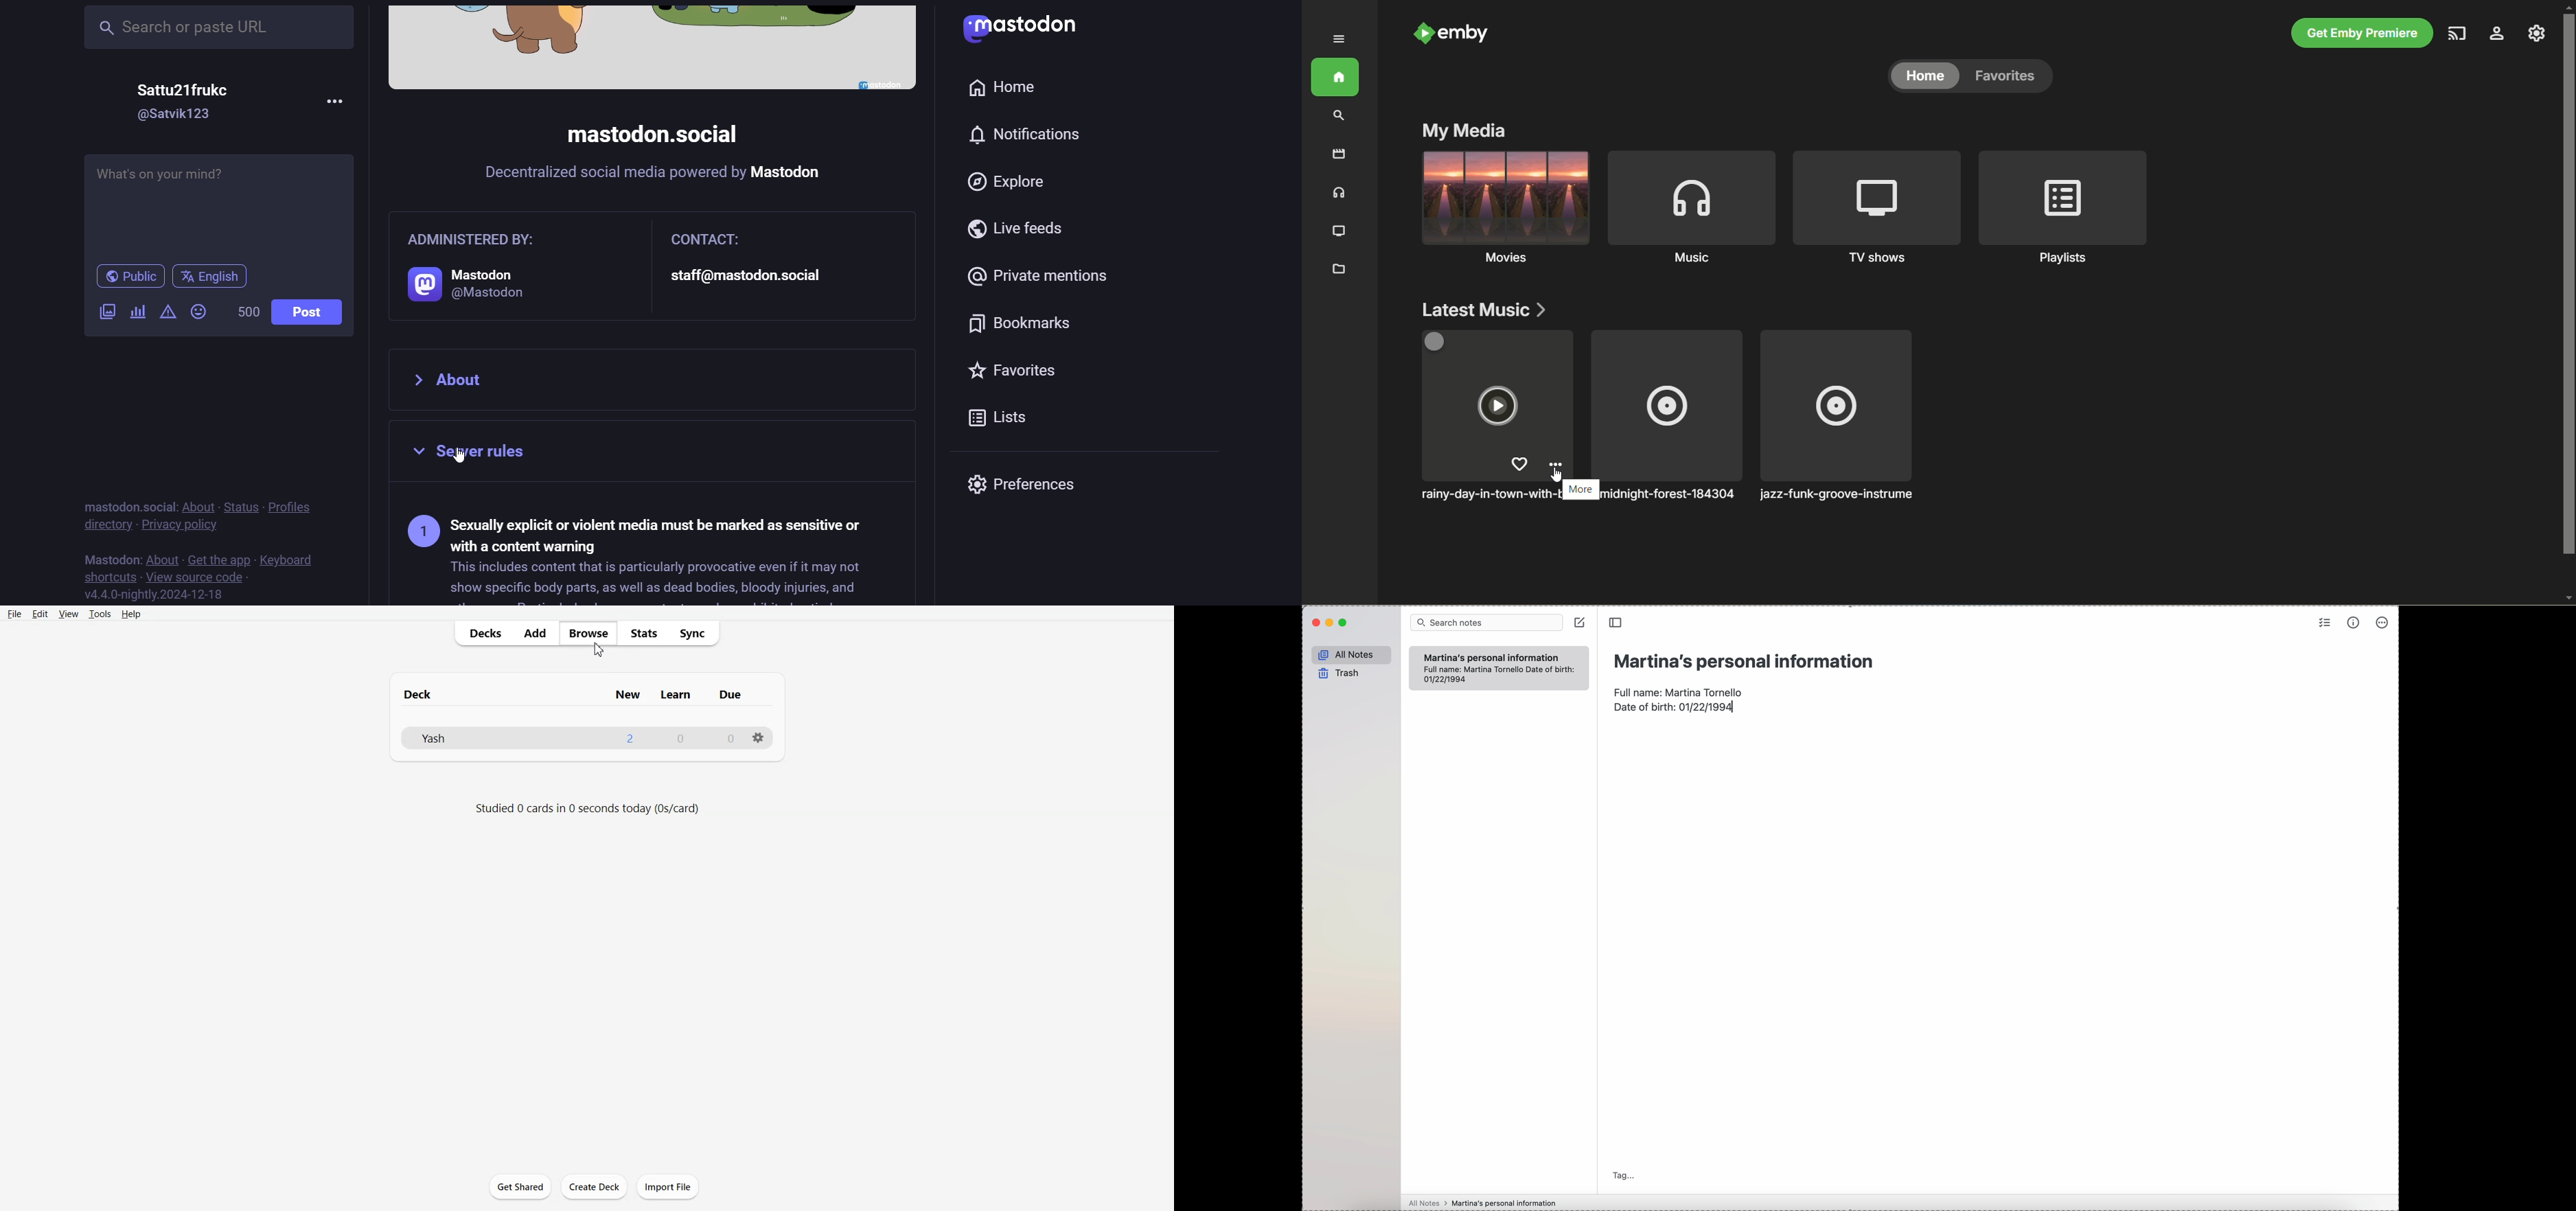 This screenshot has height=1232, width=2576. What do you see at coordinates (2382, 623) in the screenshot?
I see `more options` at bounding box center [2382, 623].